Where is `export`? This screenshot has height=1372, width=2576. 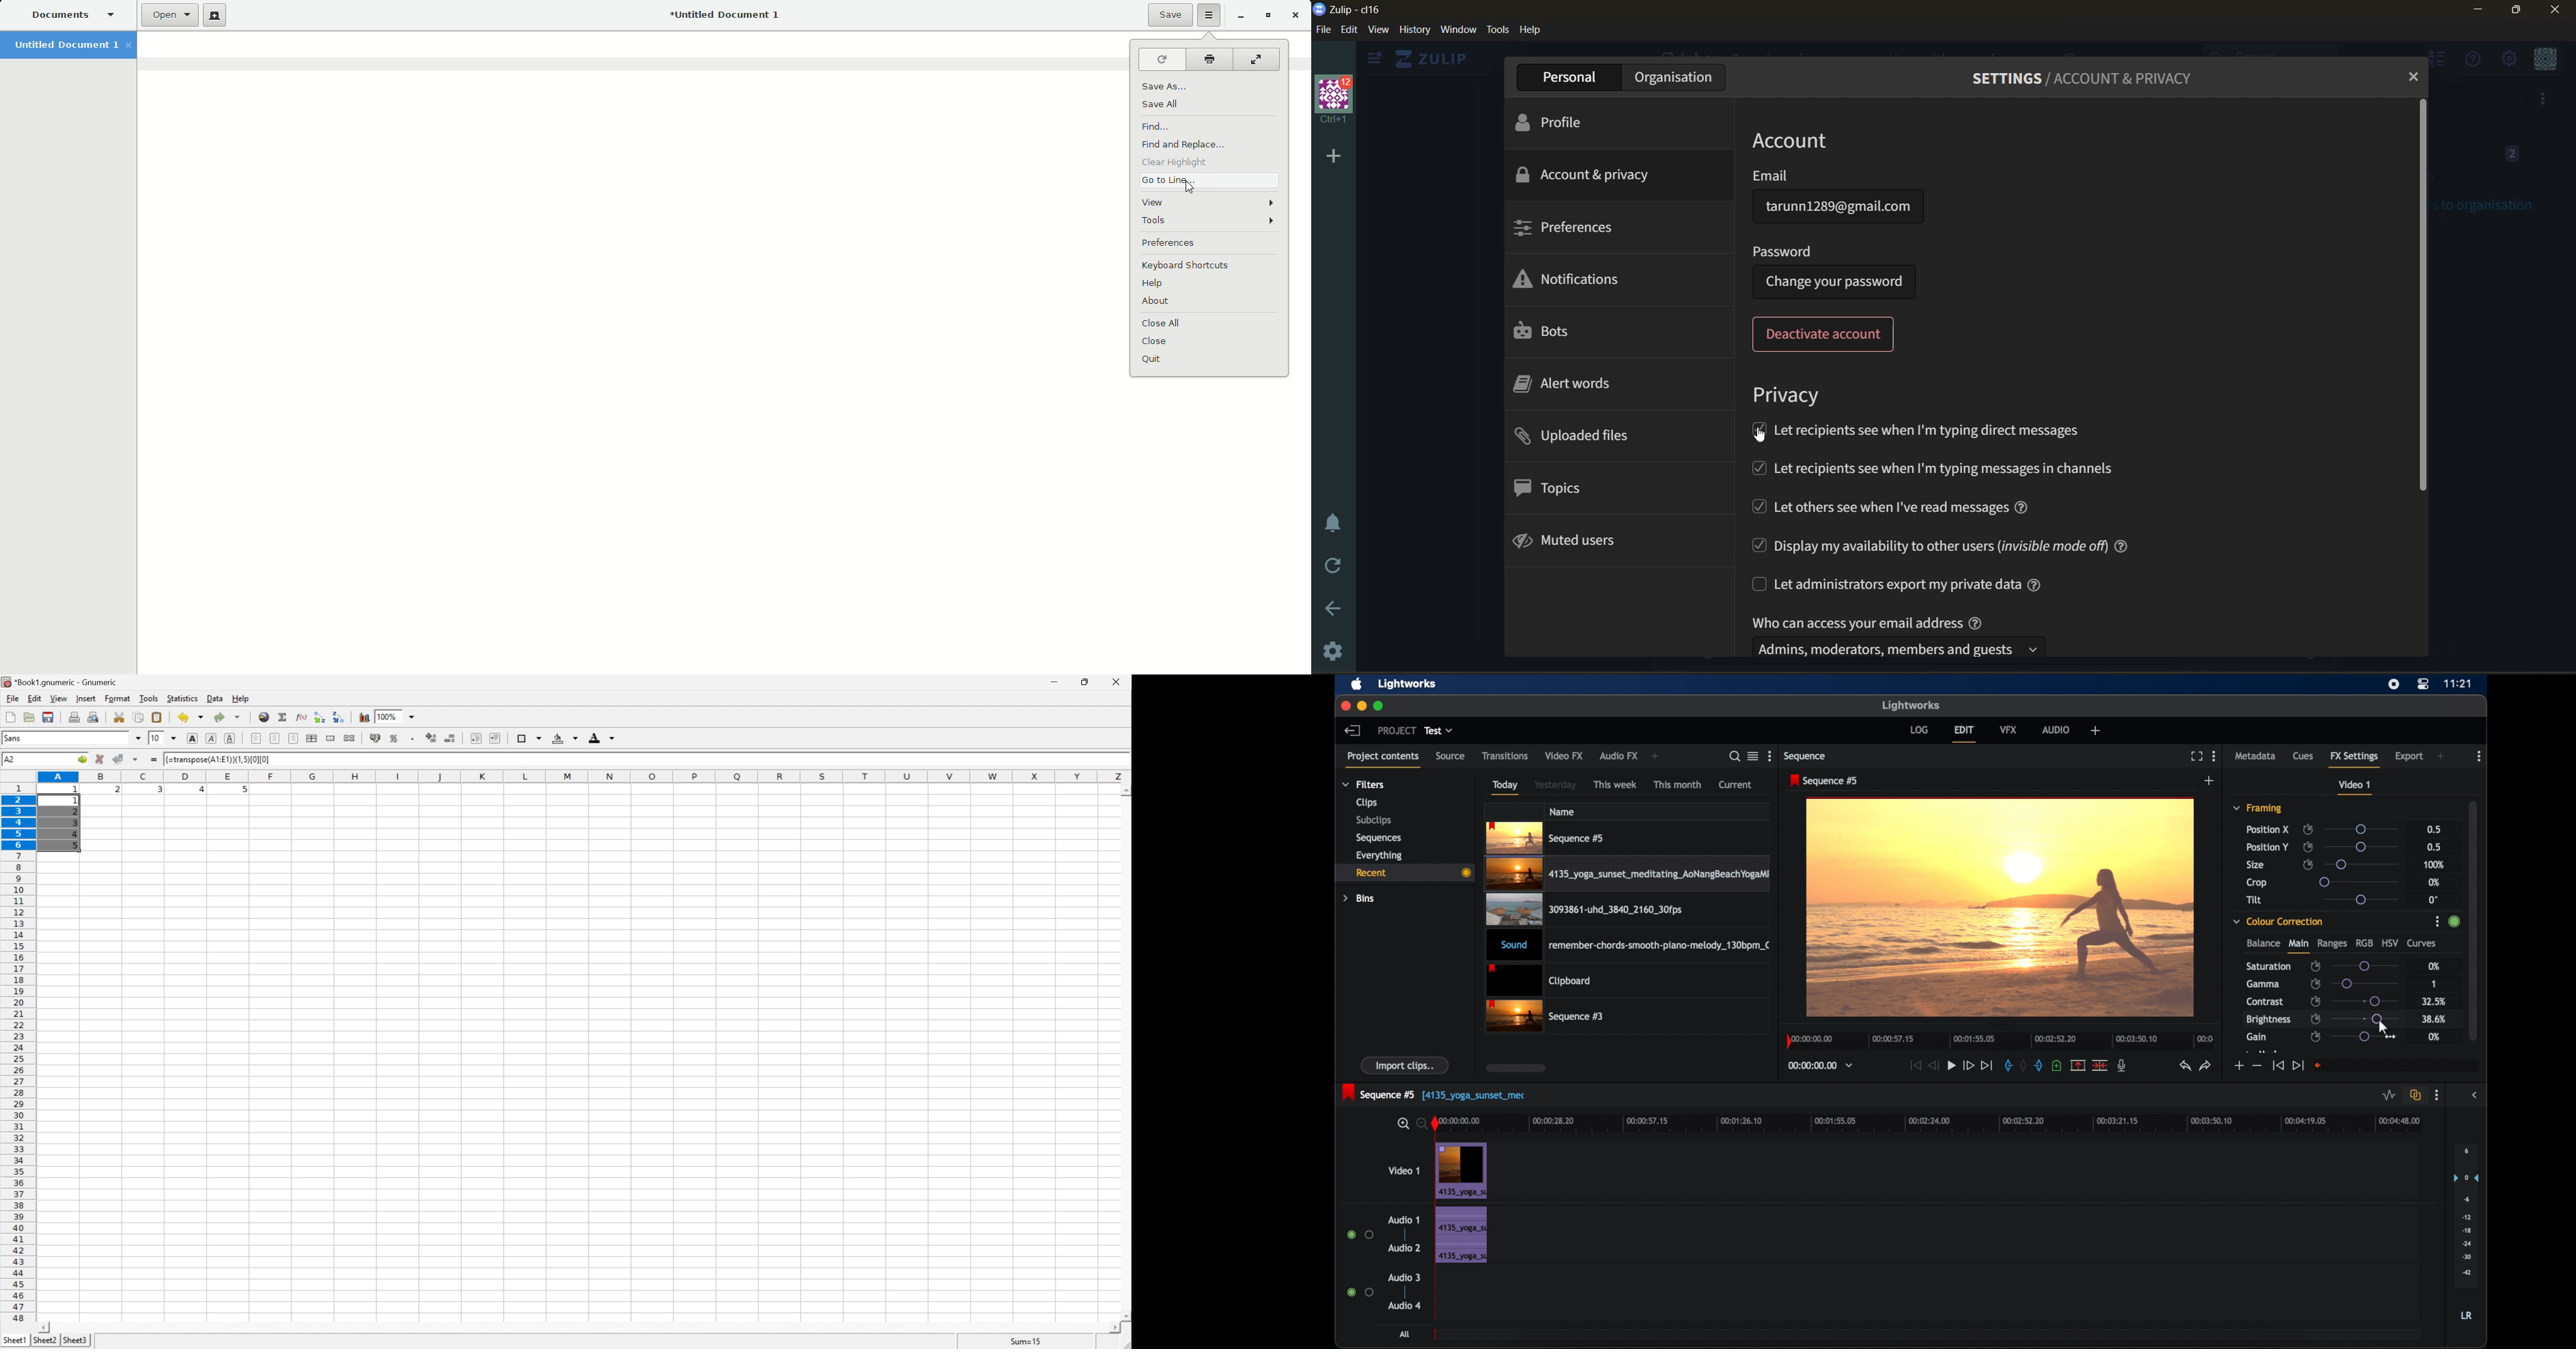 export is located at coordinates (2410, 756).